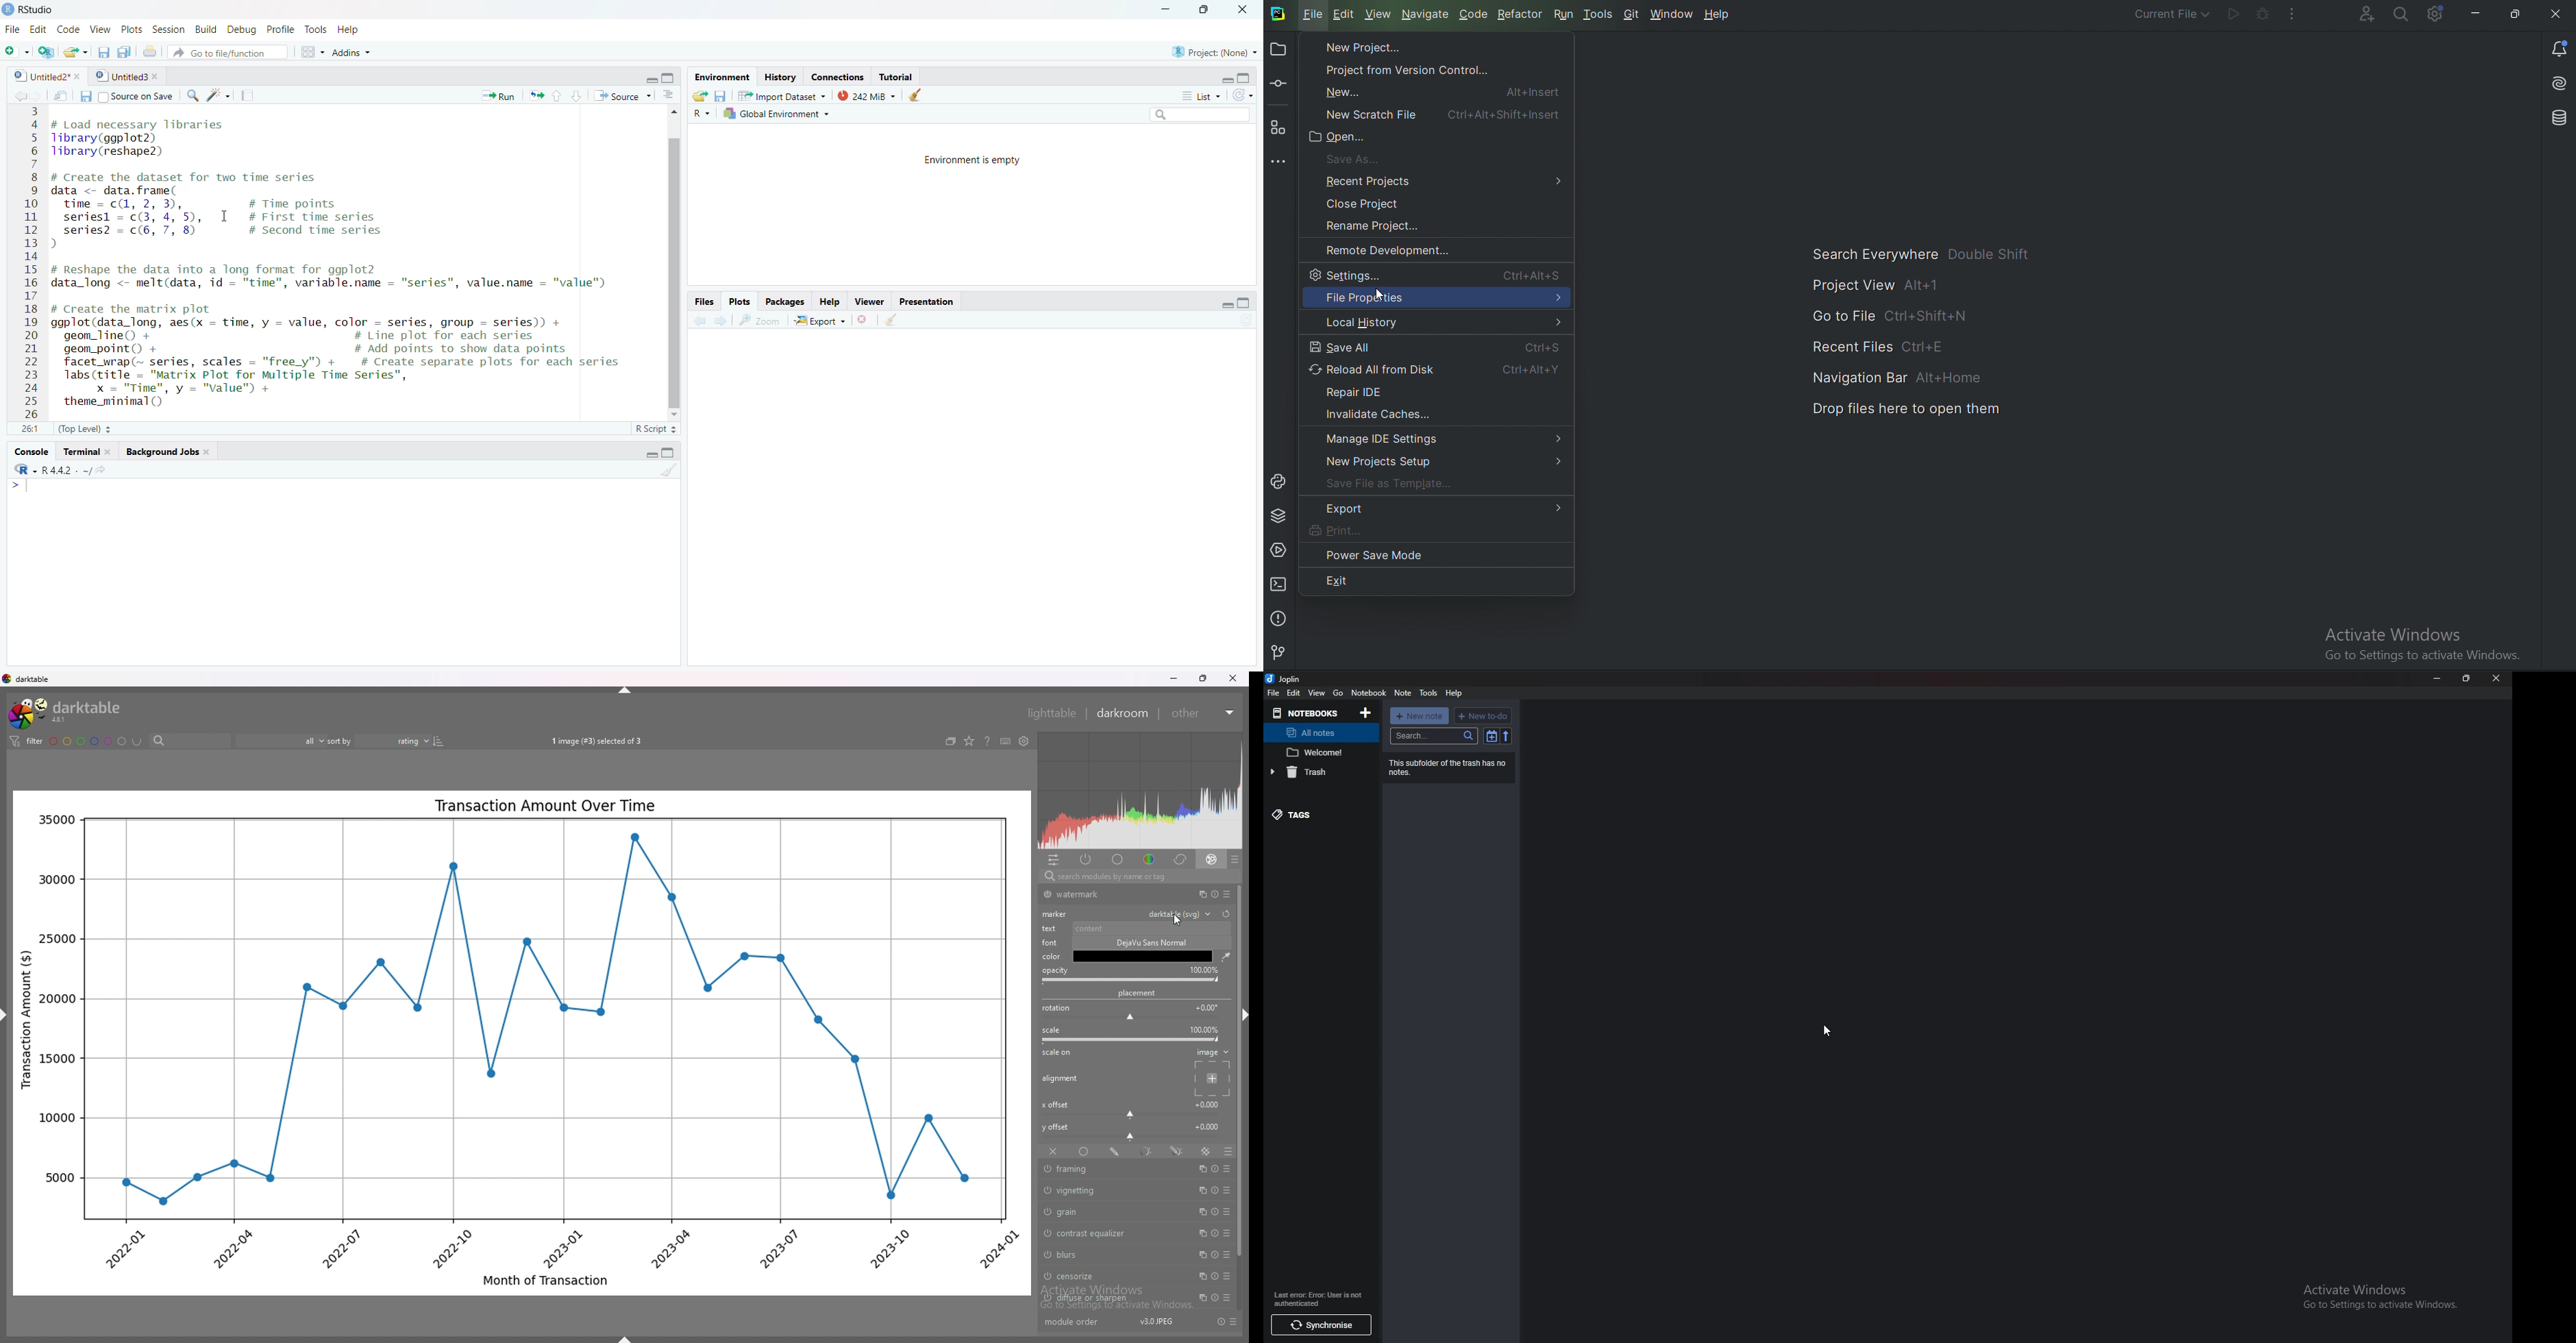 The width and height of the screenshot is (2576, 1344). I want to click on Plots., so click(740, 301).